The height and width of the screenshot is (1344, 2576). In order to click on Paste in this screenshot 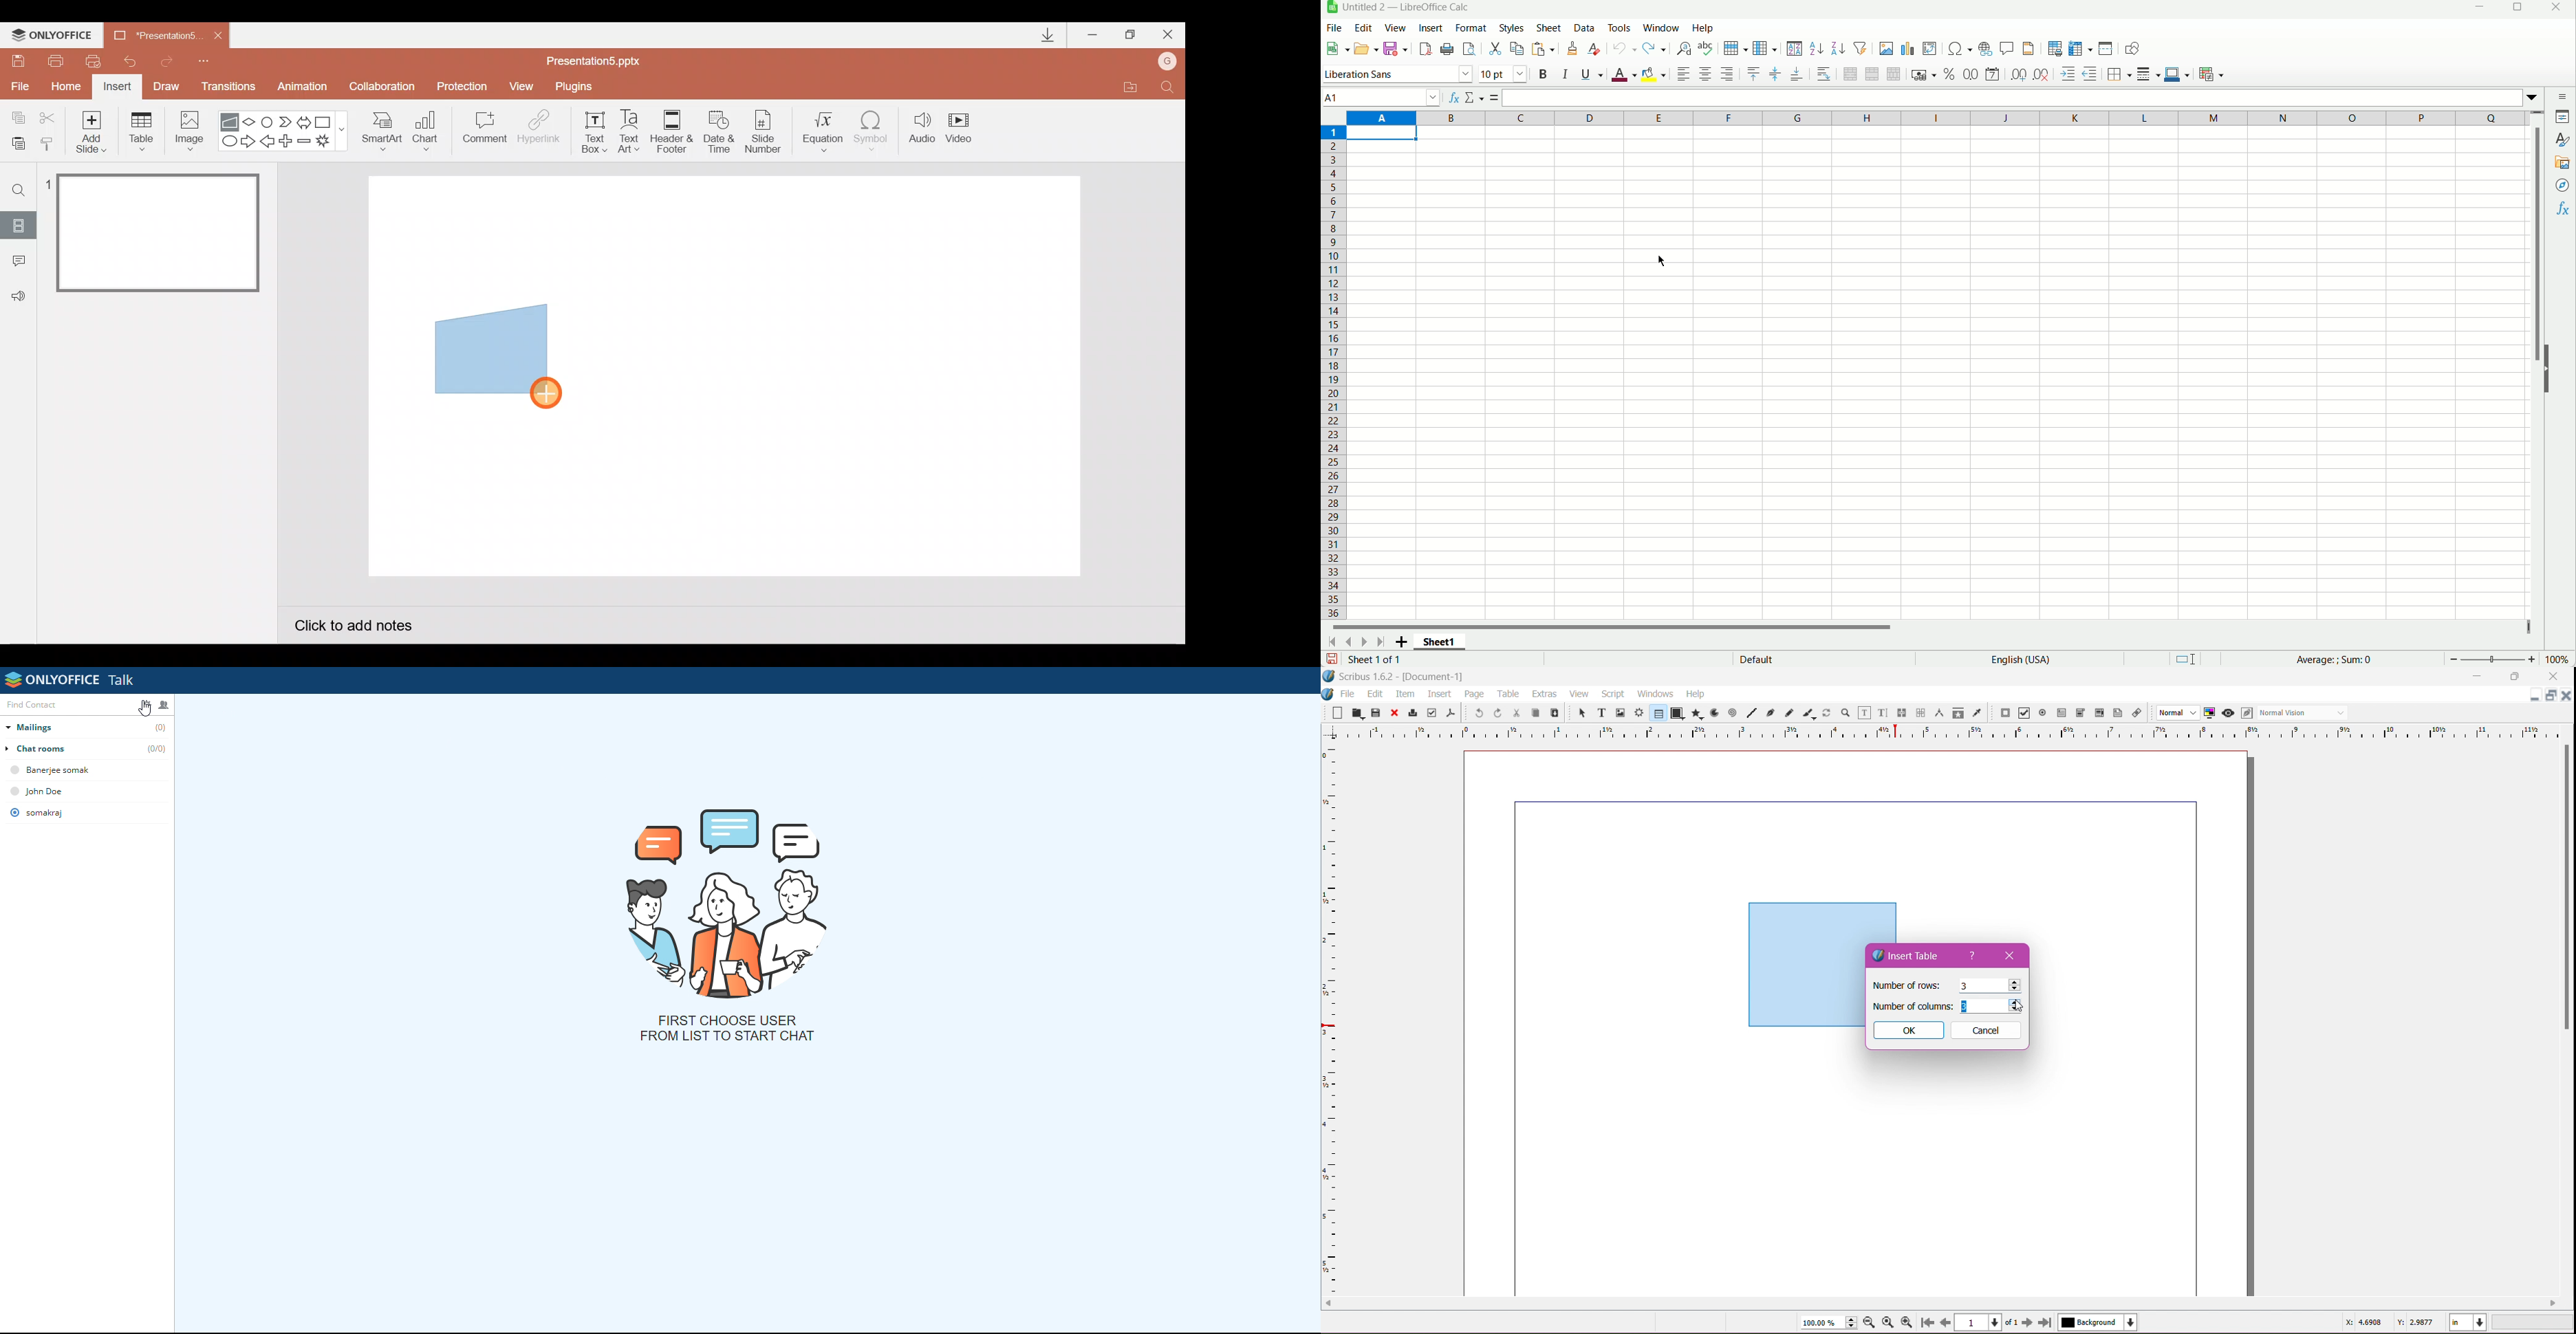, I will do `click(1542, 49)`.